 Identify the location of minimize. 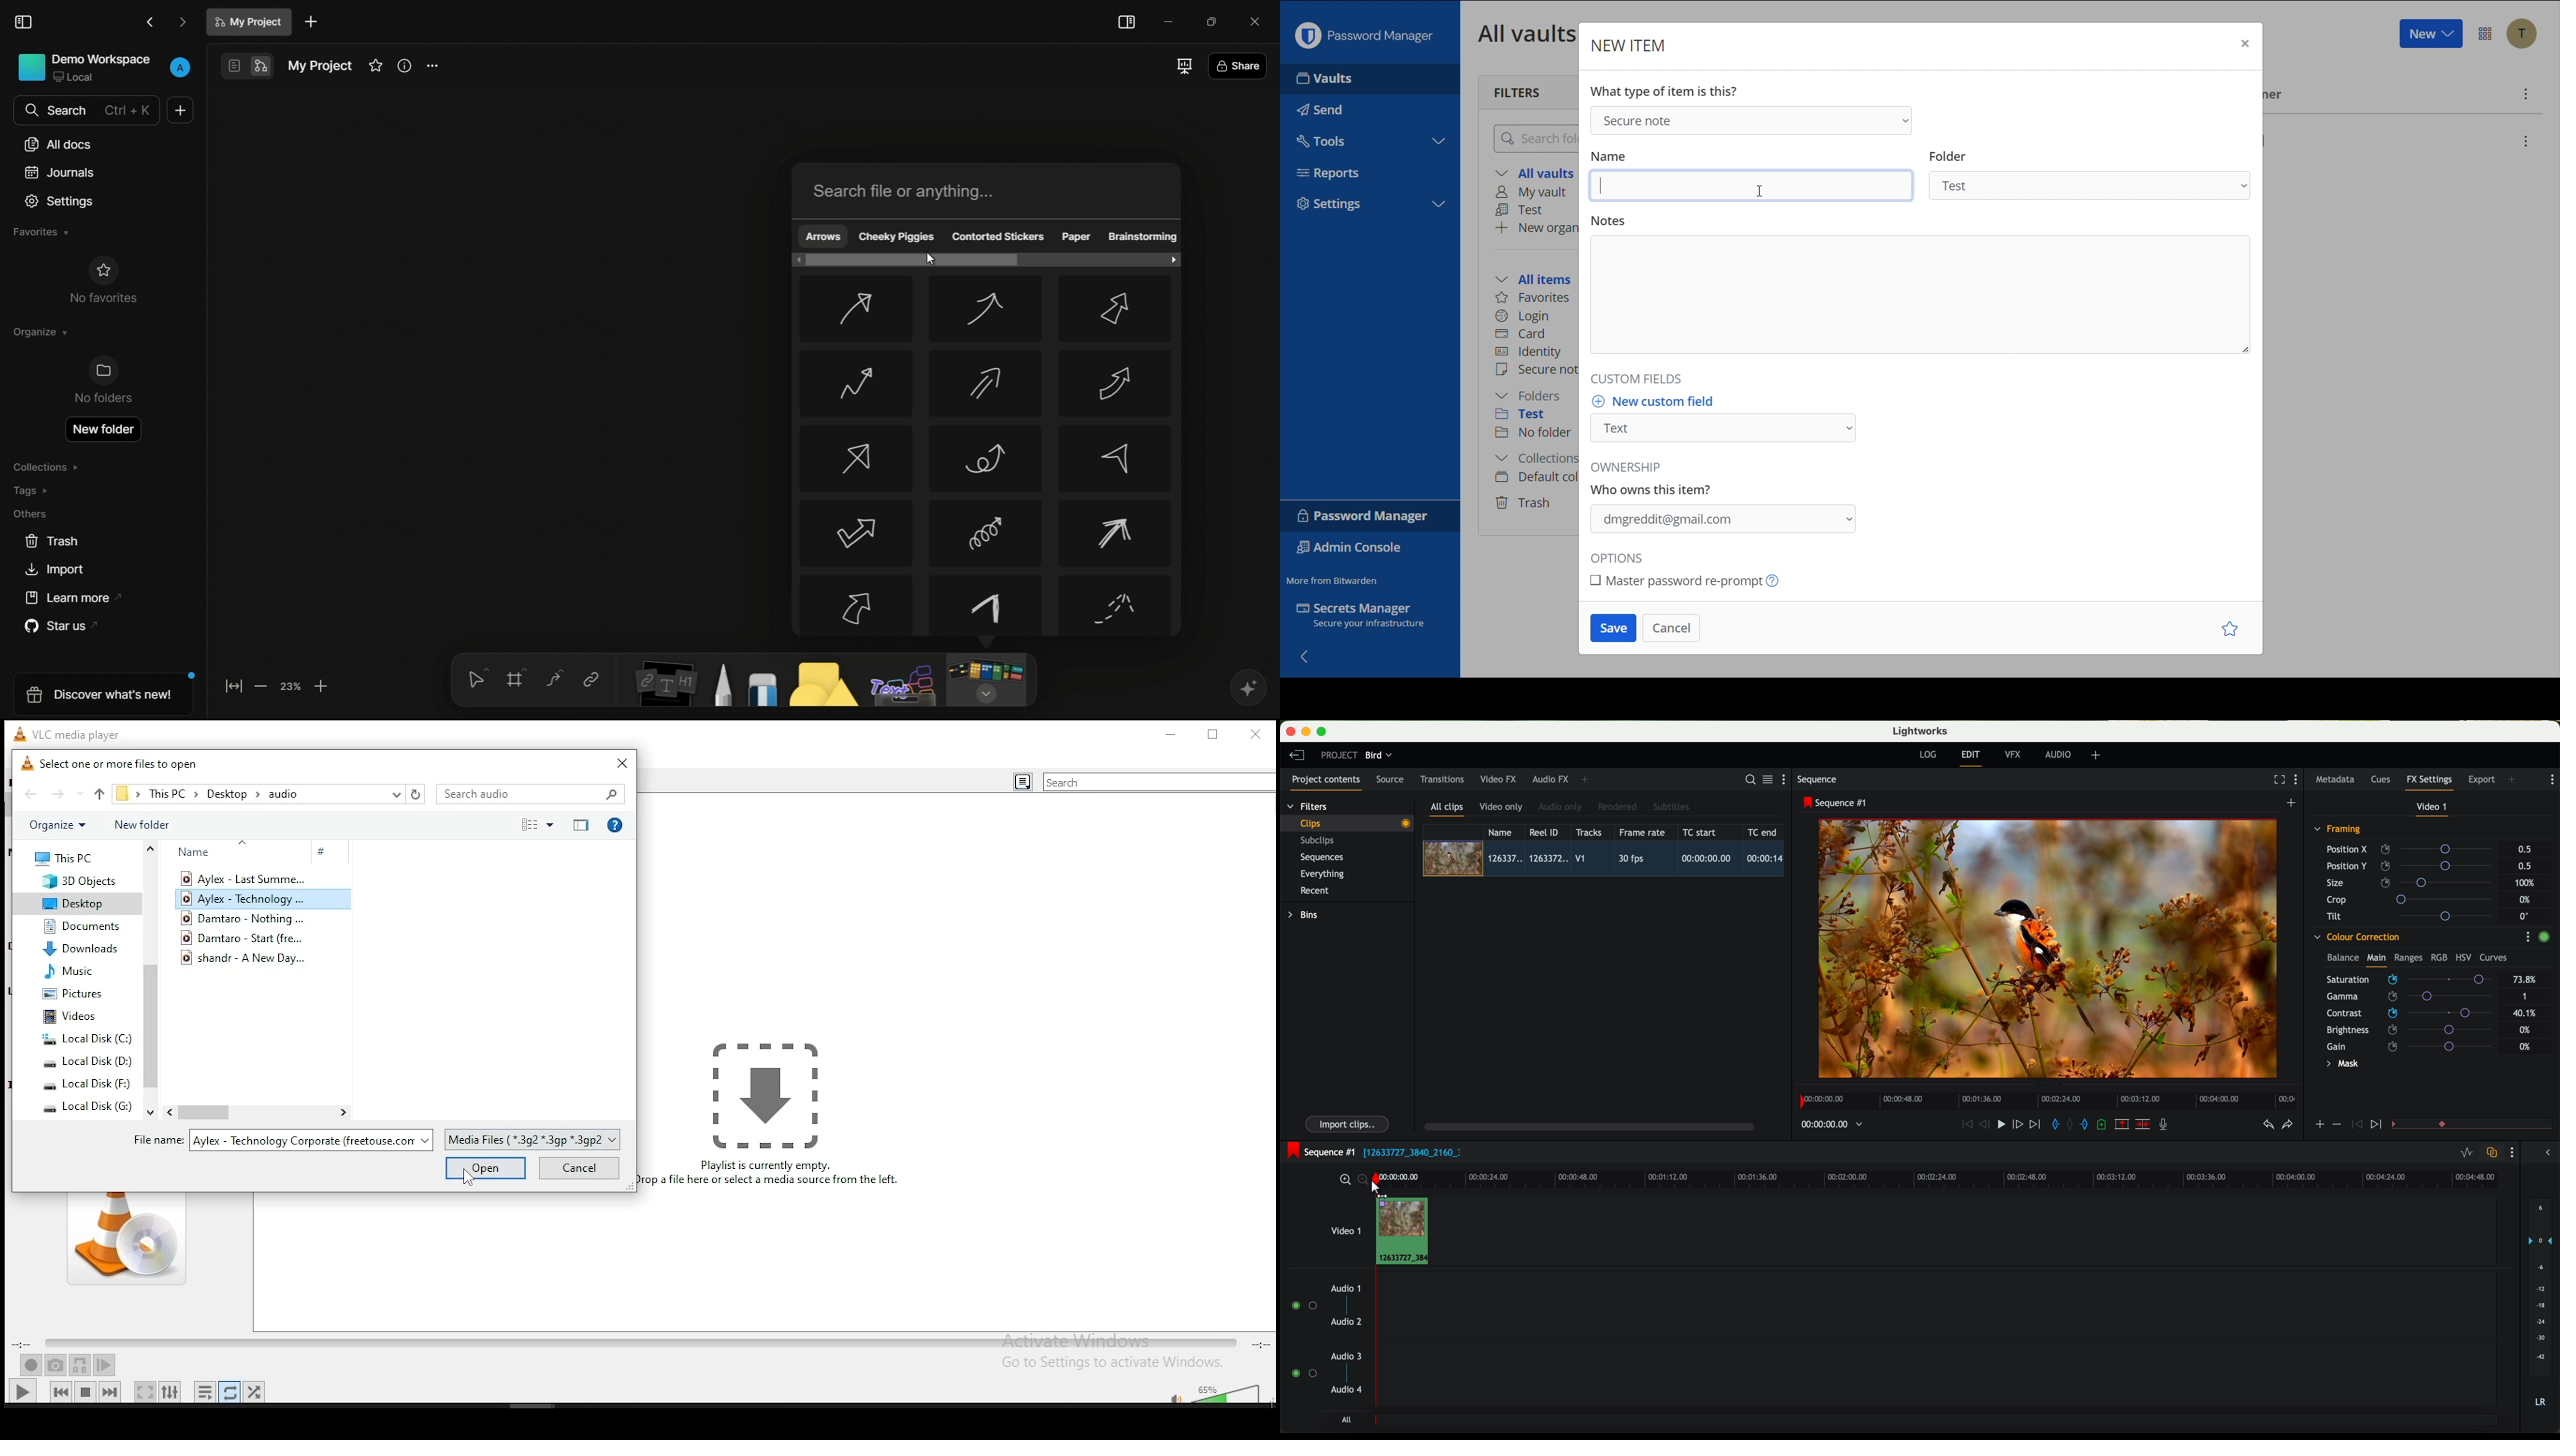
(1172, 733).